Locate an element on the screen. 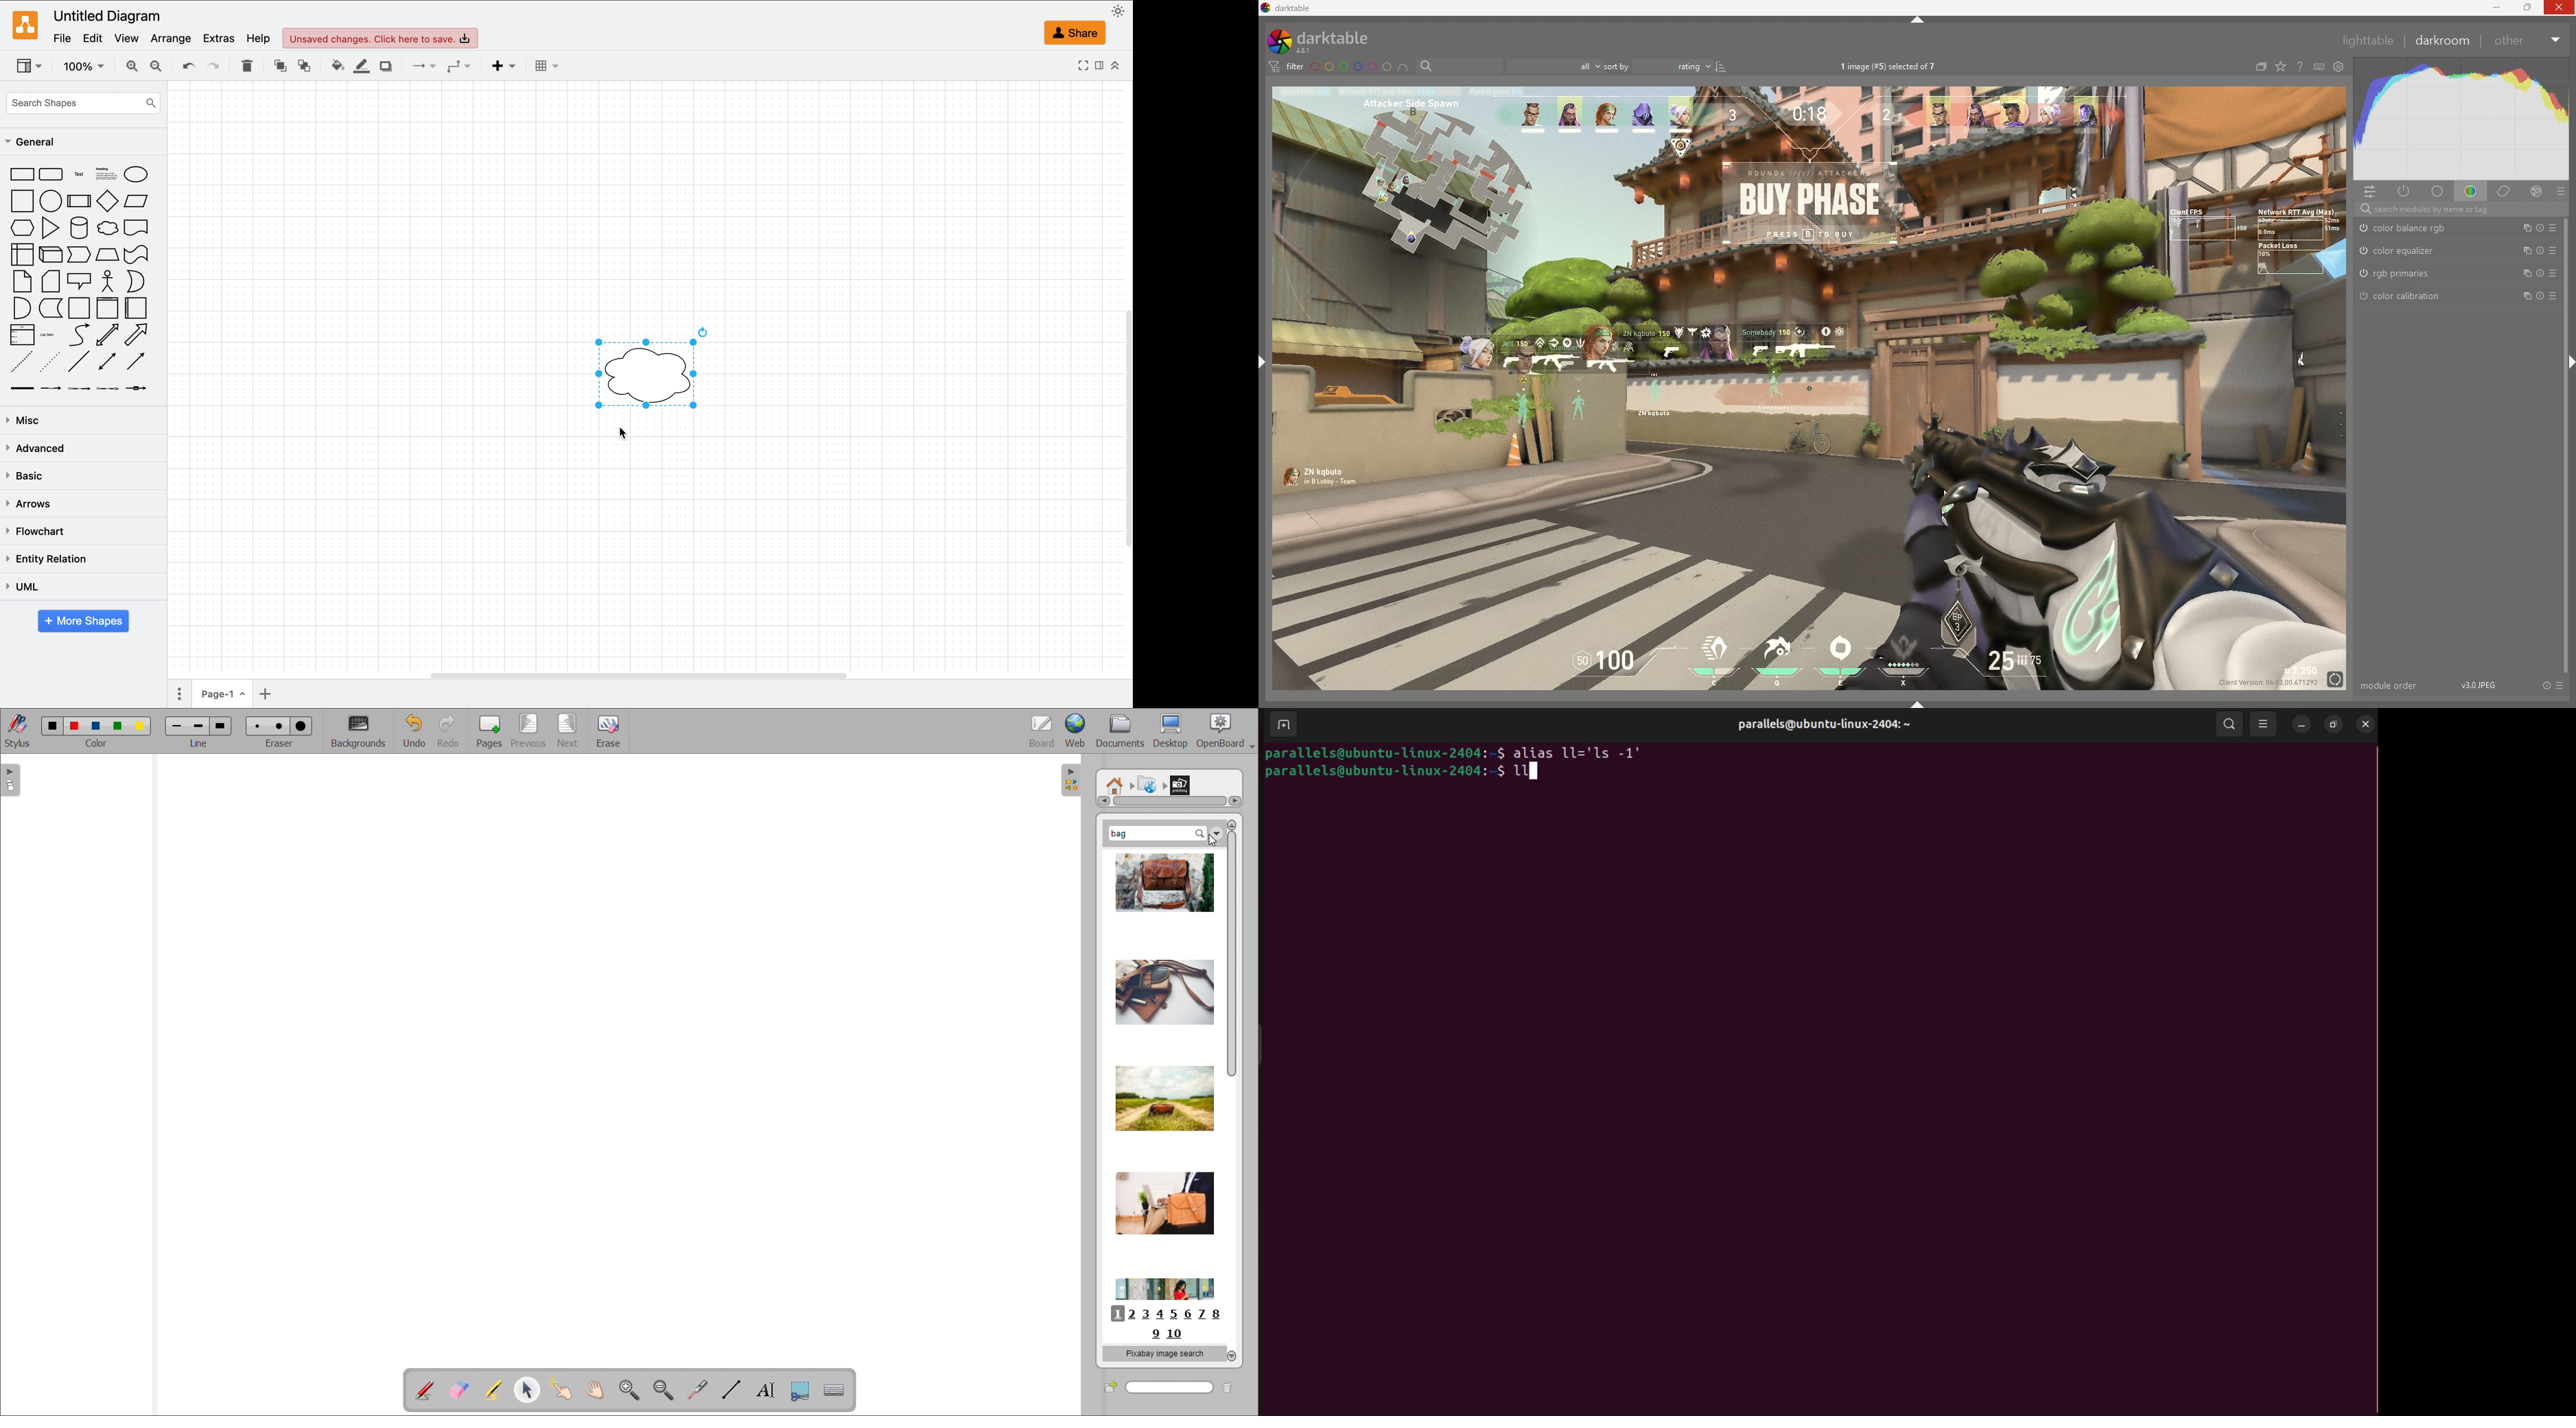 The image size is (2576, 1428). to back is located at coordinates (305, 66).